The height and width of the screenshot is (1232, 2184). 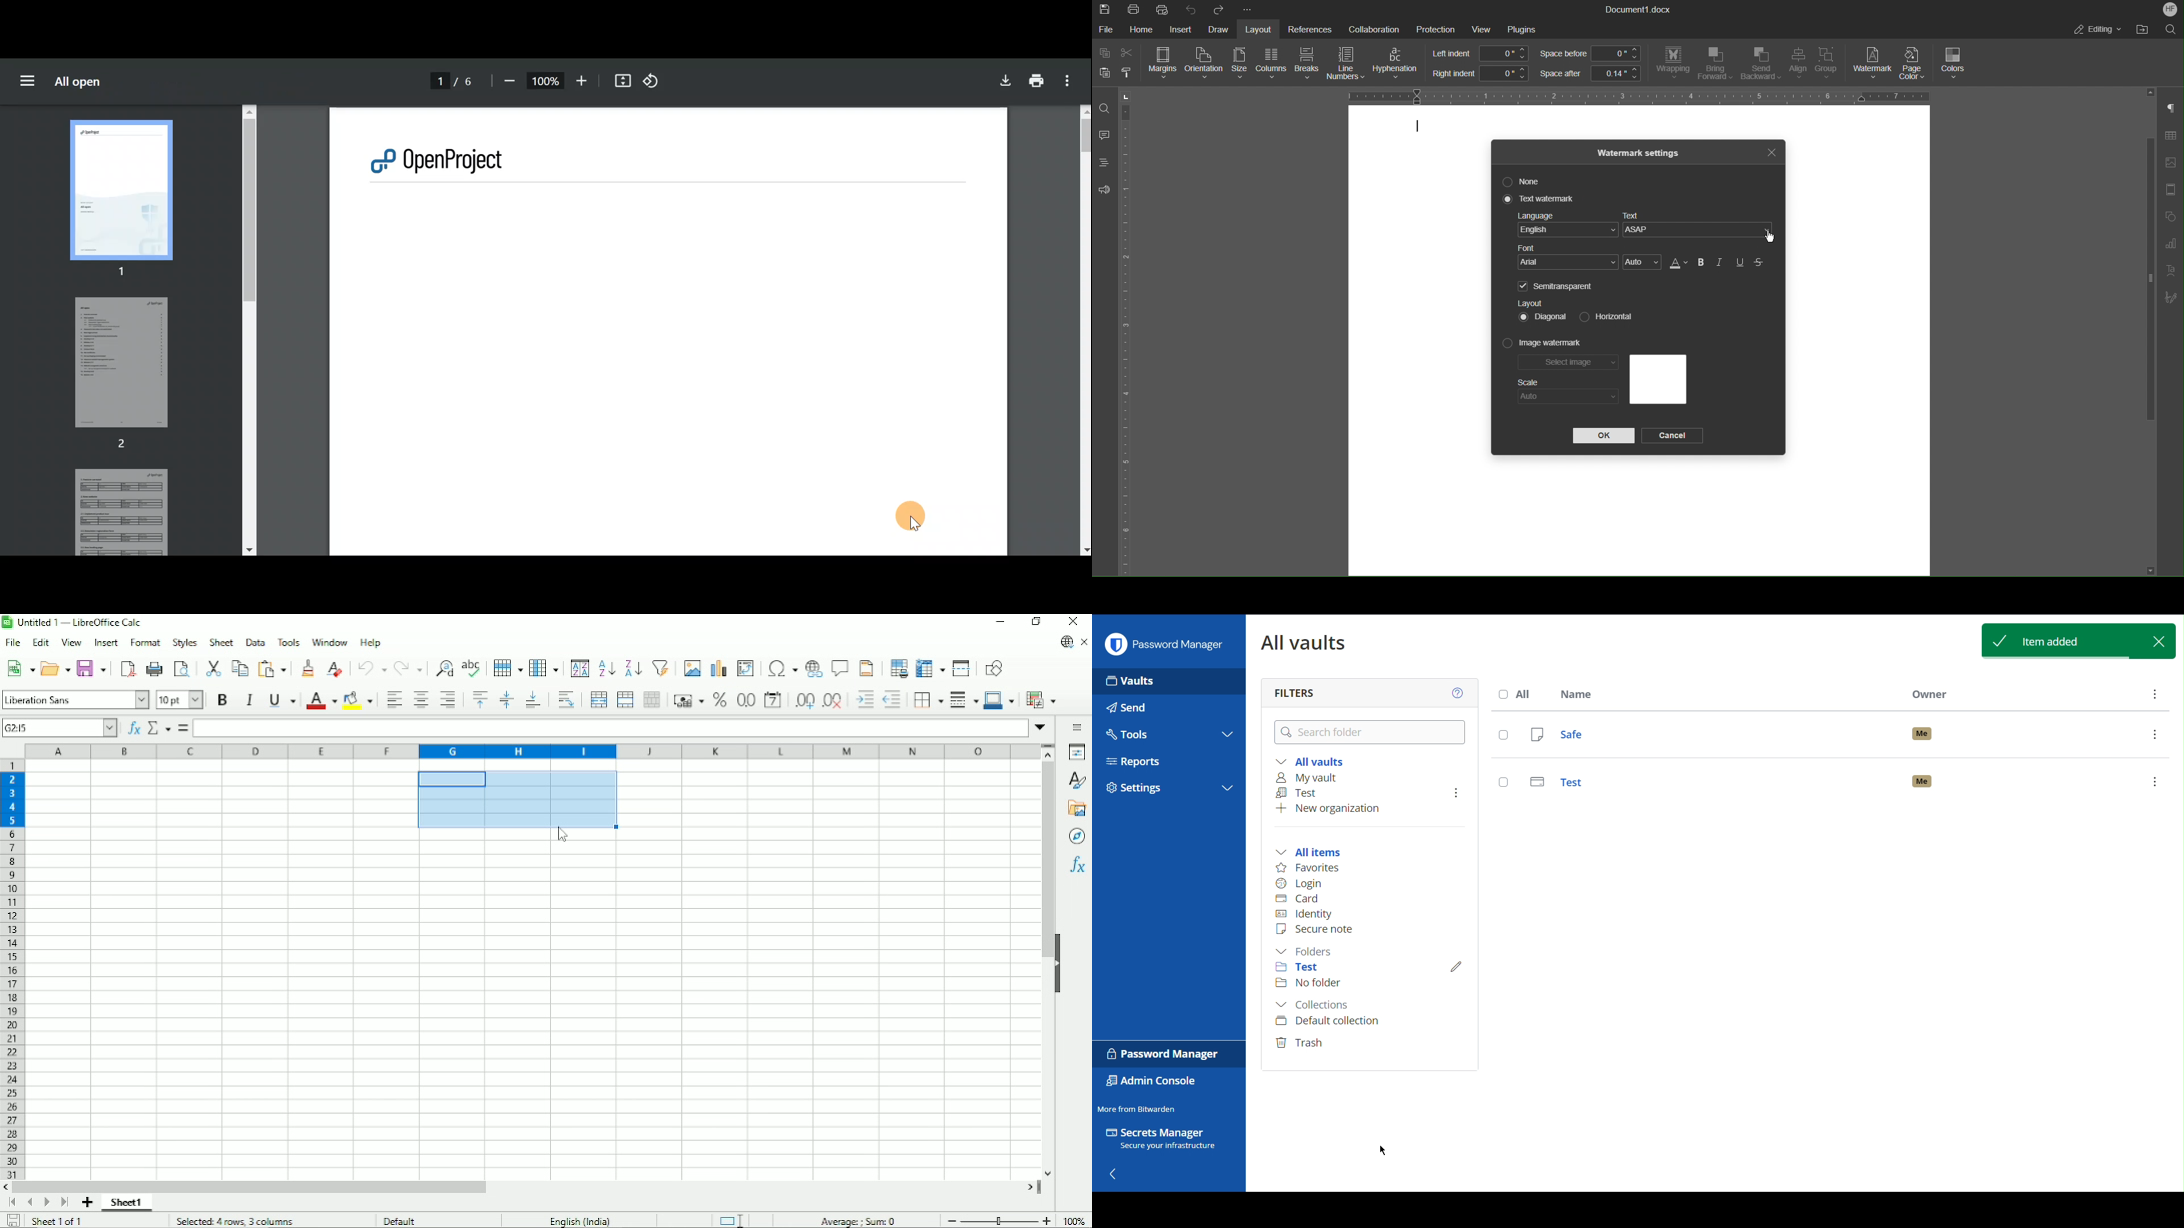 I want to click on format as number, so click(x=745, y=700).